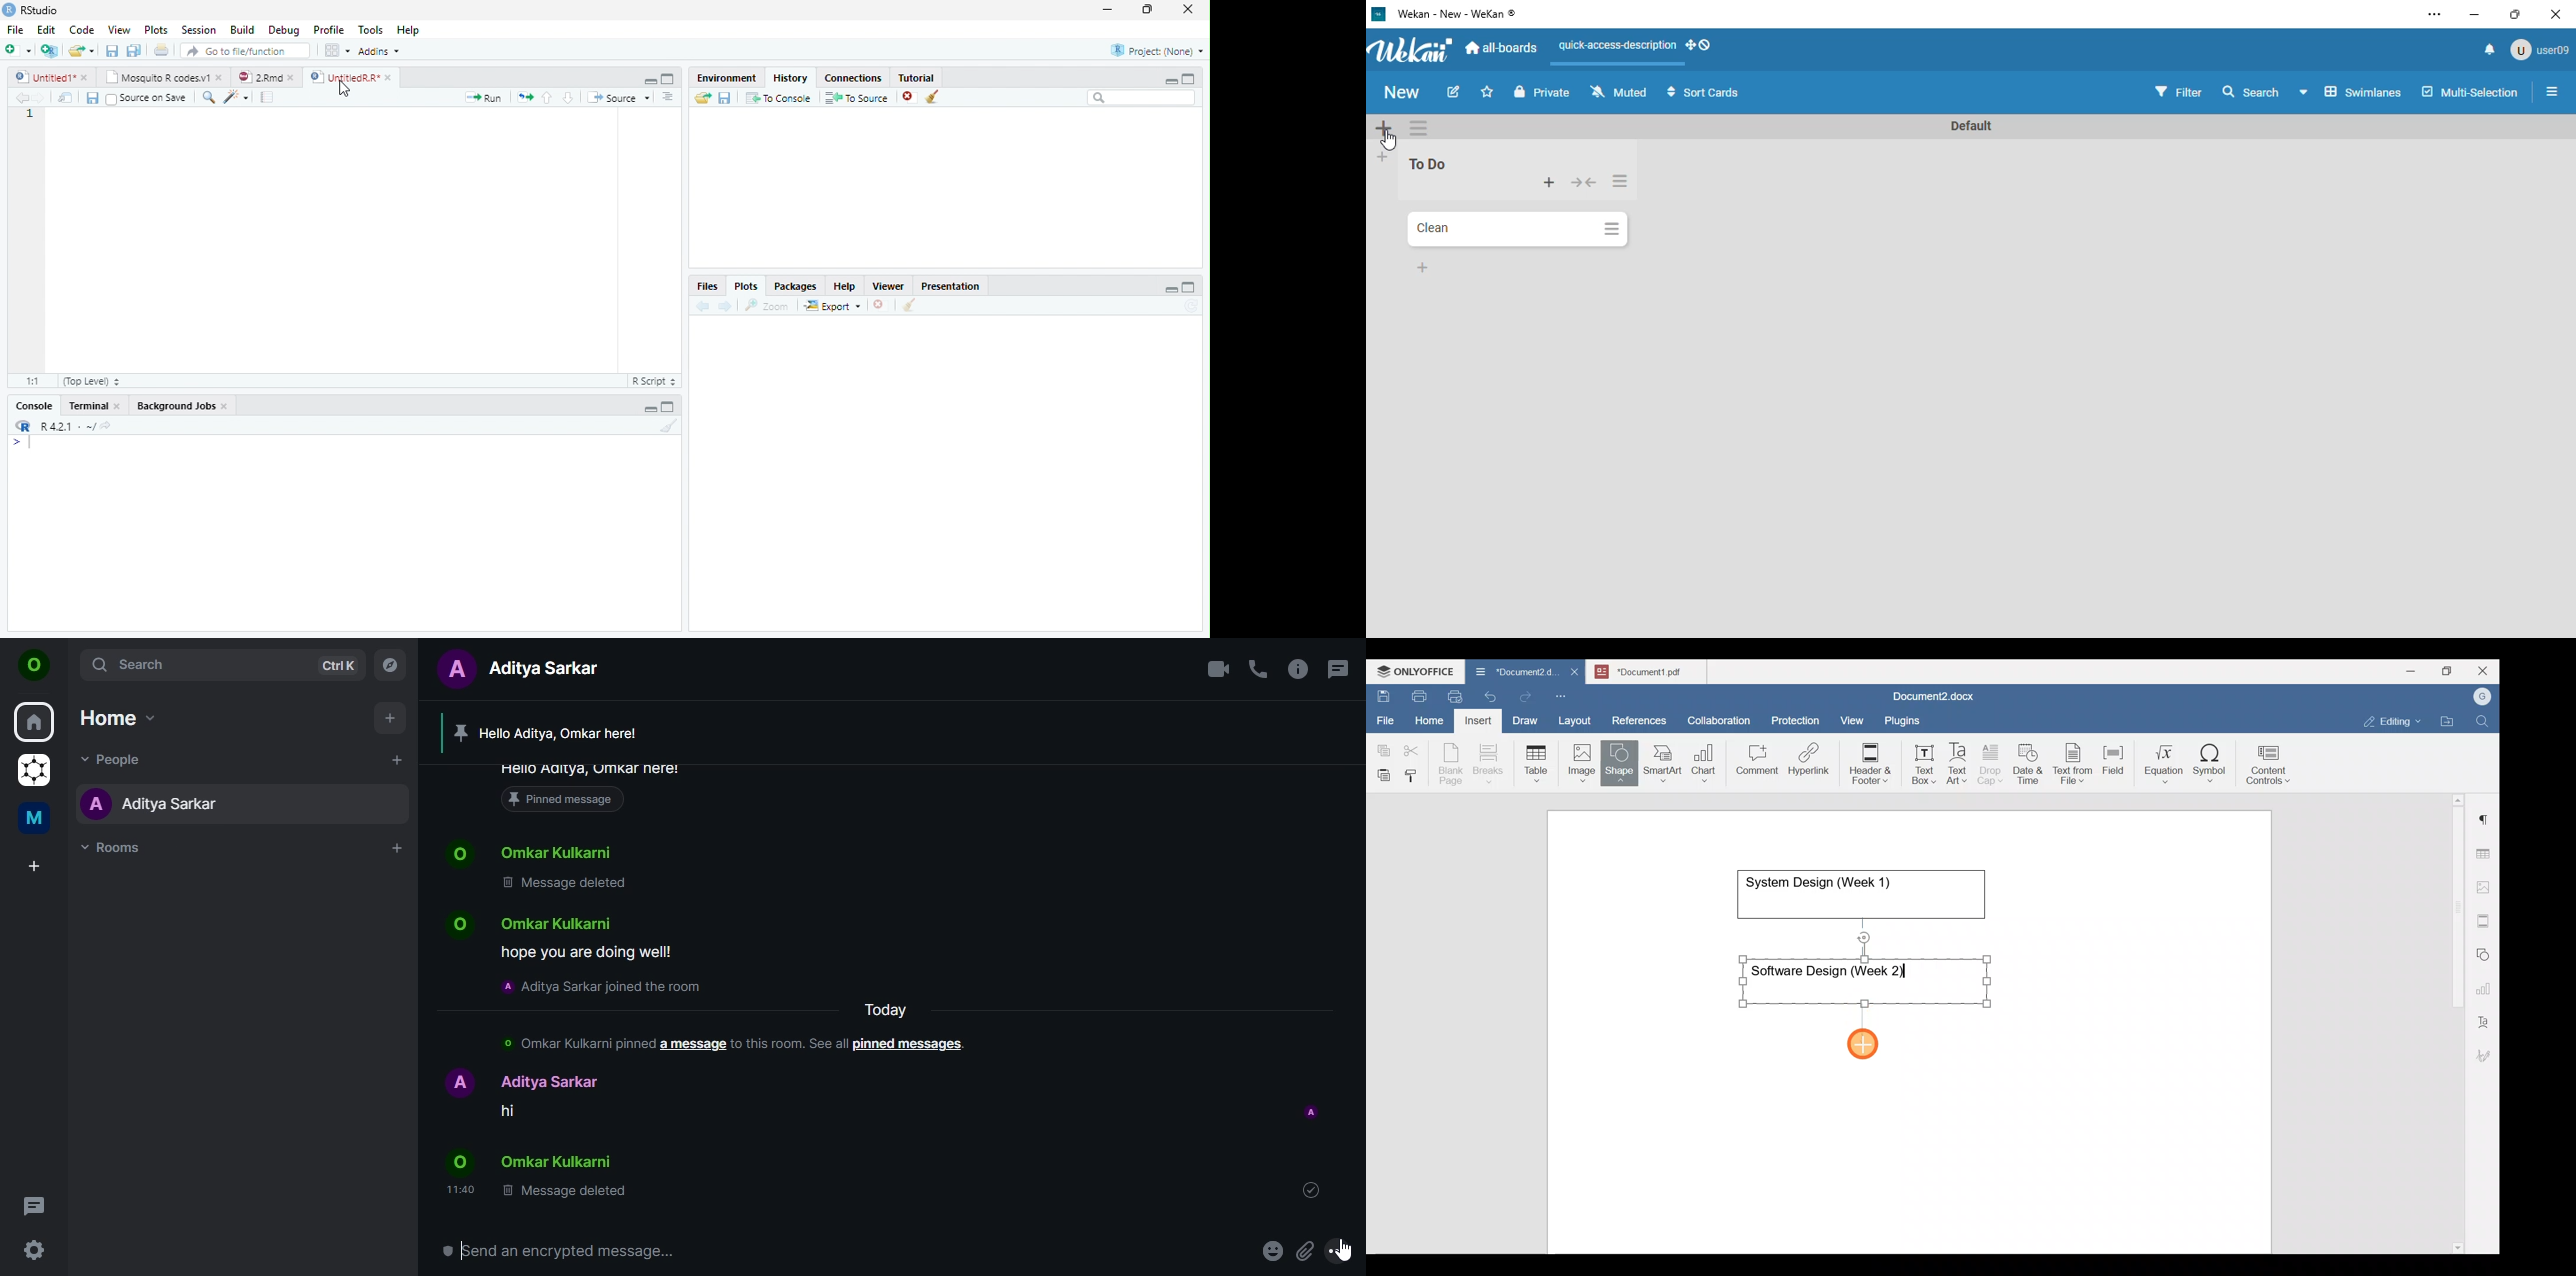 This screenshot has width=2576, height=1288. Describe the element at coordinates (788, 1044) in the screenshot. I see `to this room.see all` at that location.